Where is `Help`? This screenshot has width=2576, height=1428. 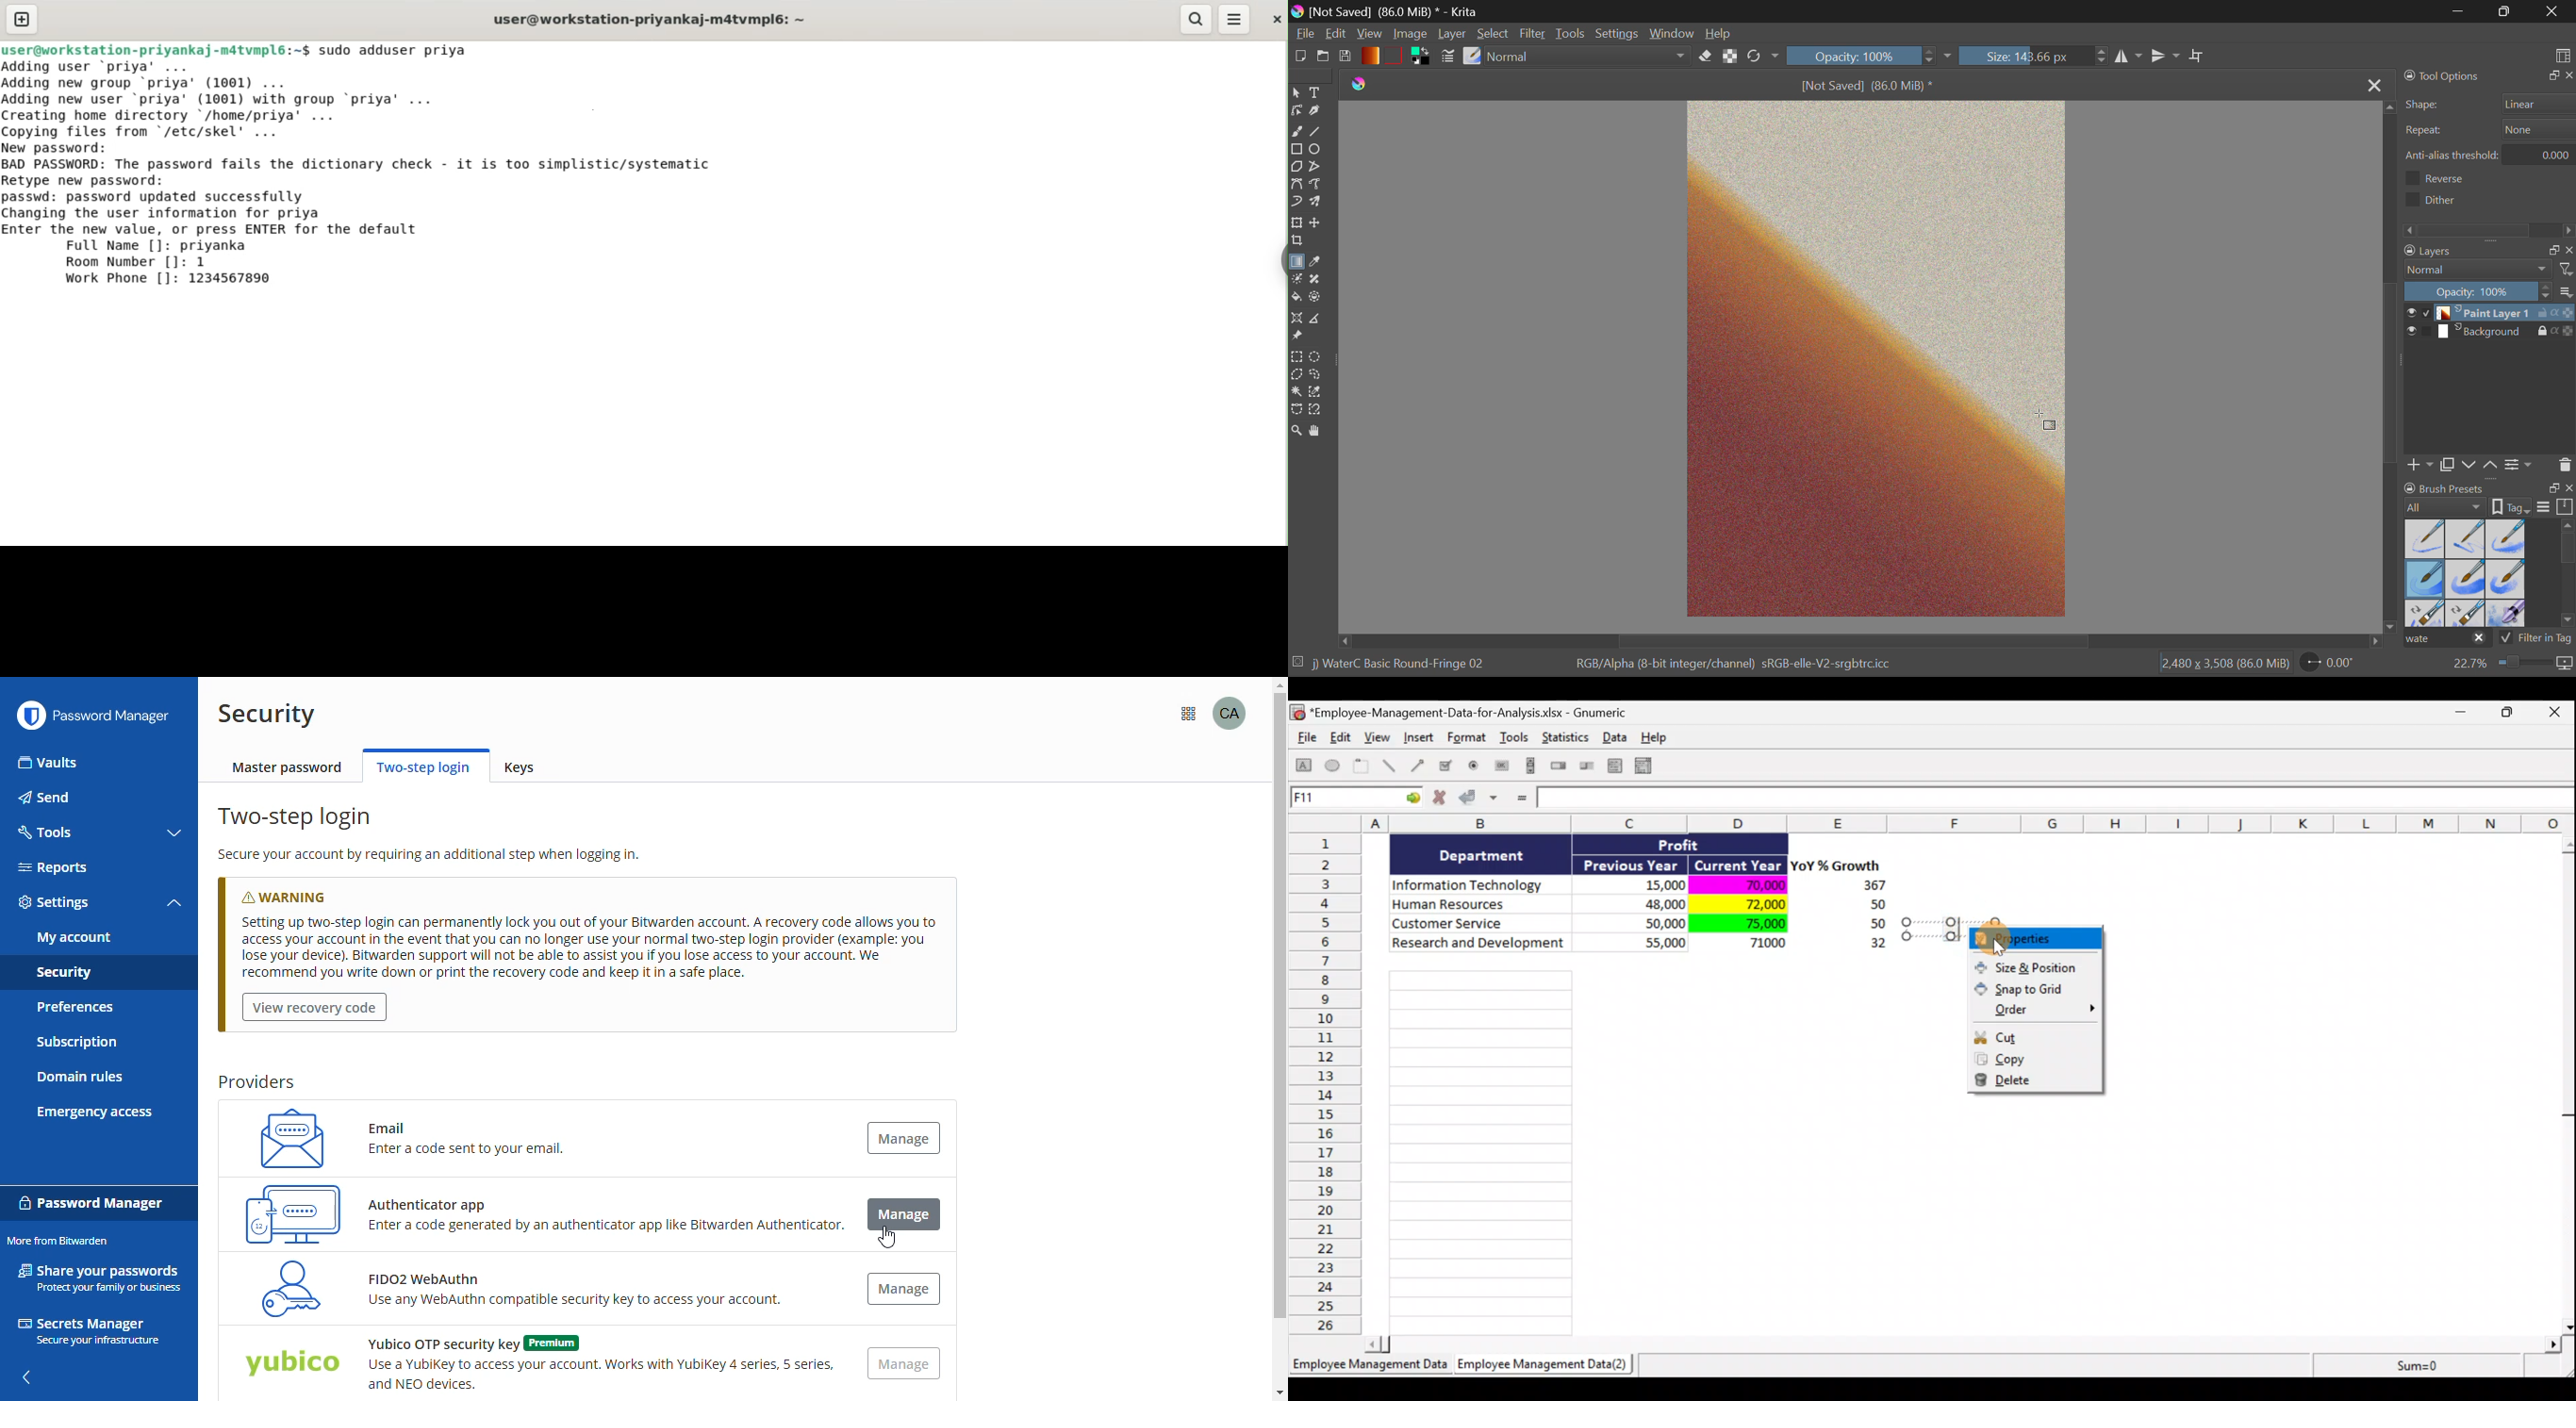
Help is located at coordinates (1719, 32).